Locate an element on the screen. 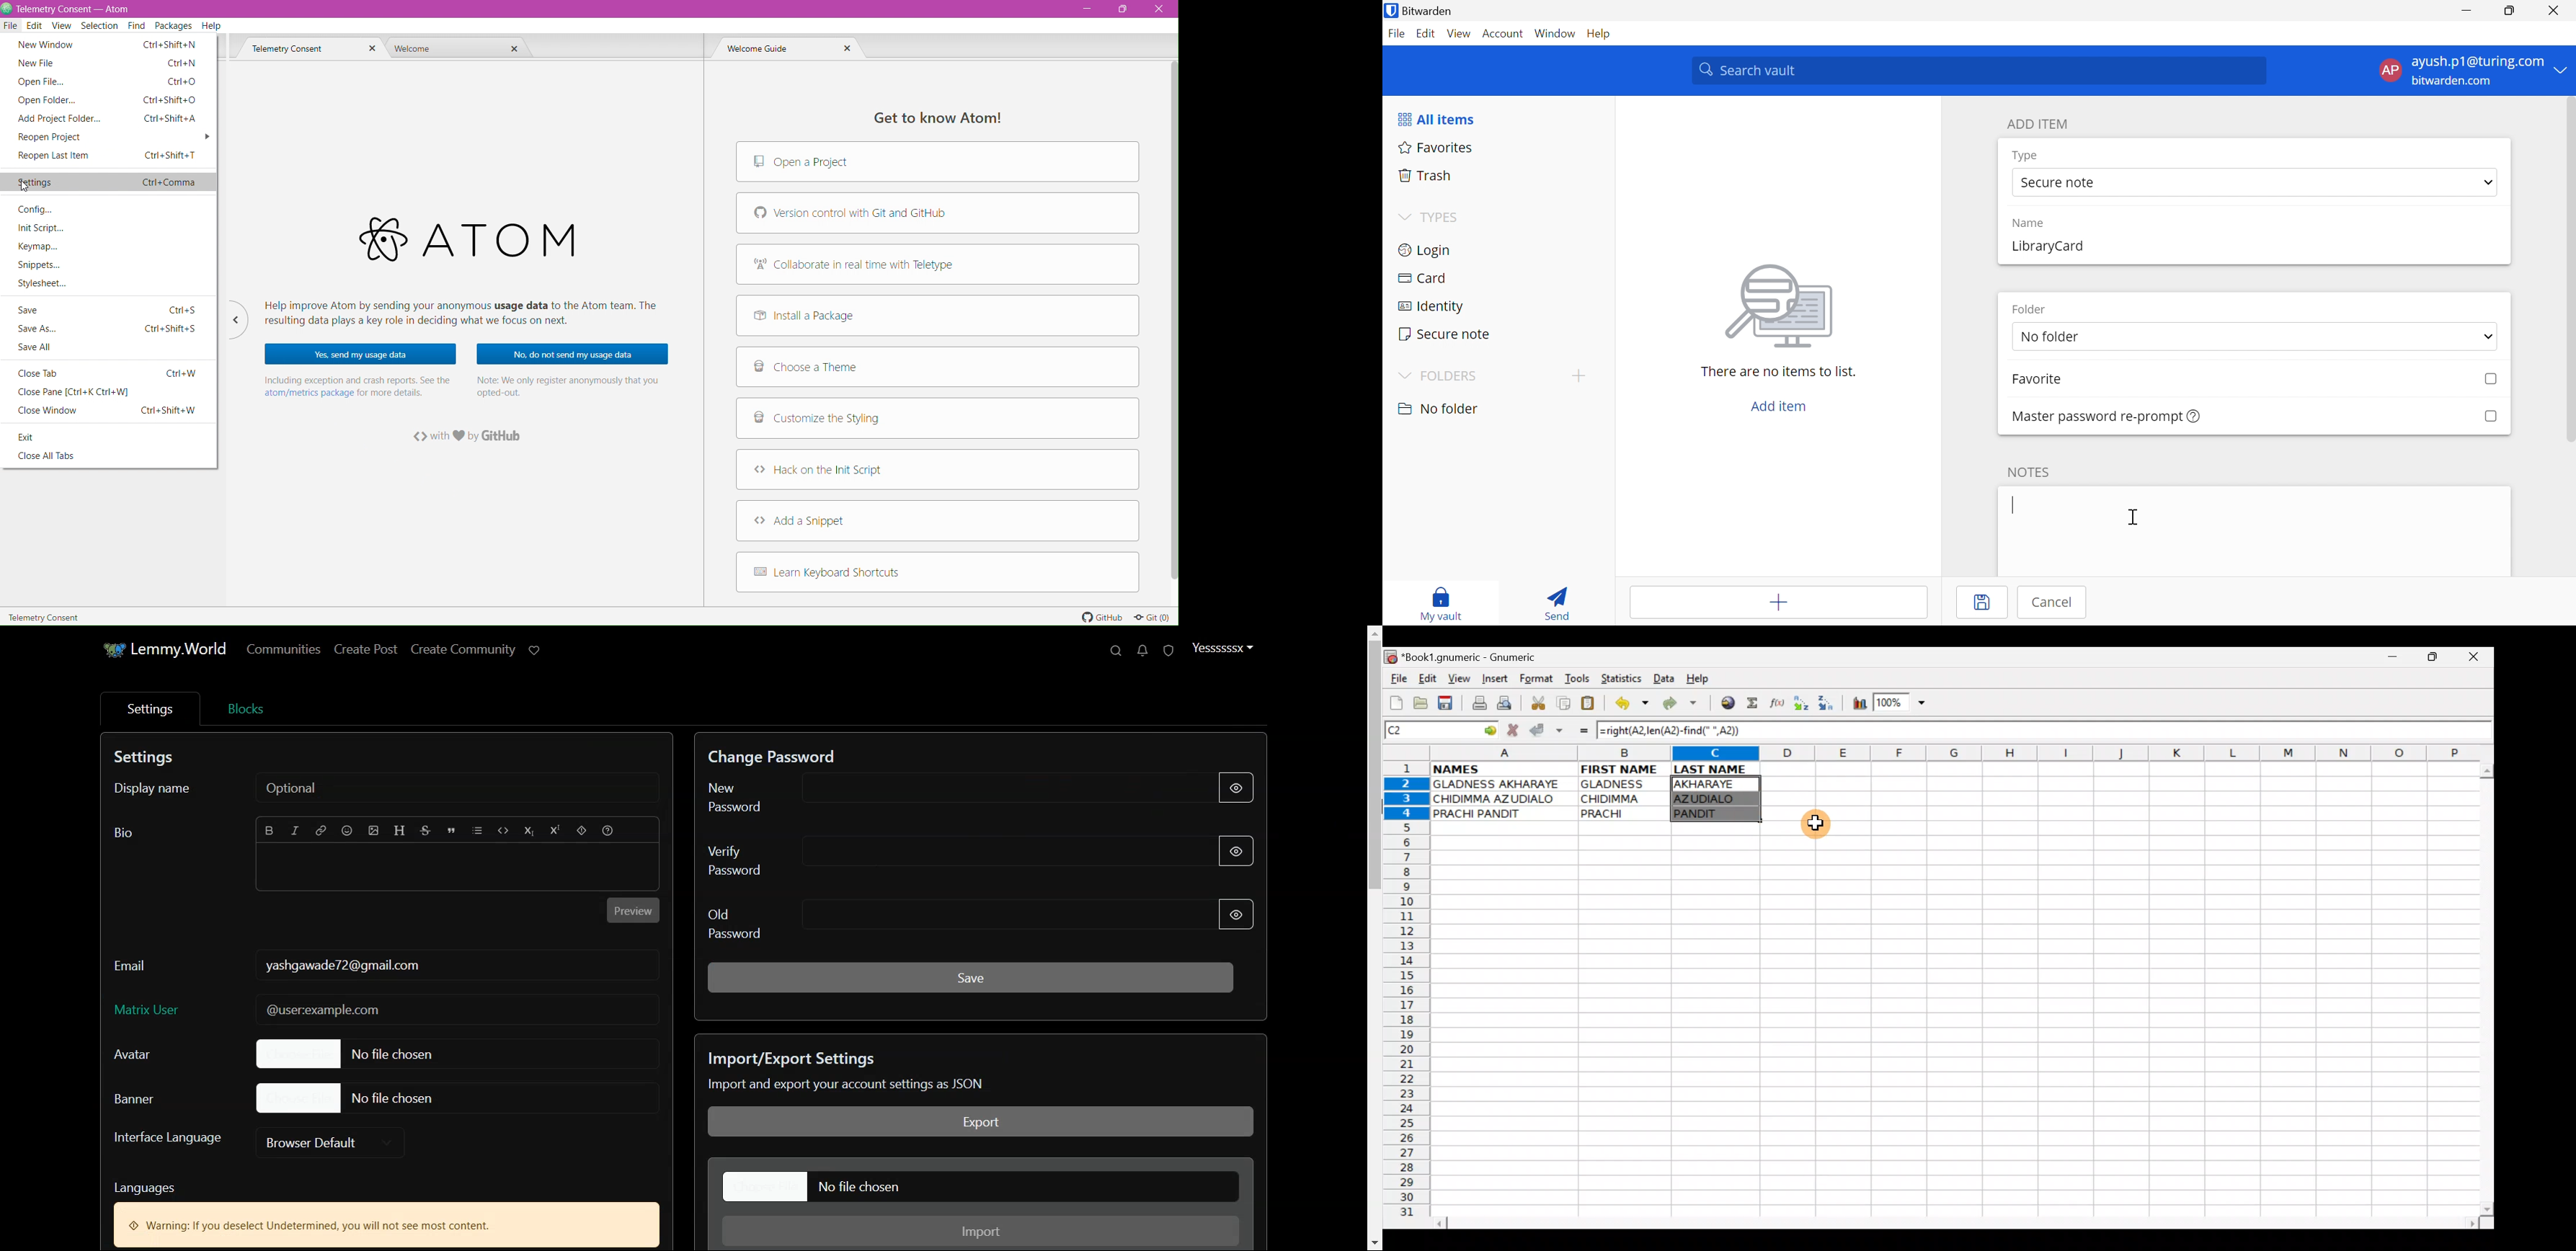 This screenshot has width=2576, height=1260. Close All Tabs is located at coordinates (54, 457).